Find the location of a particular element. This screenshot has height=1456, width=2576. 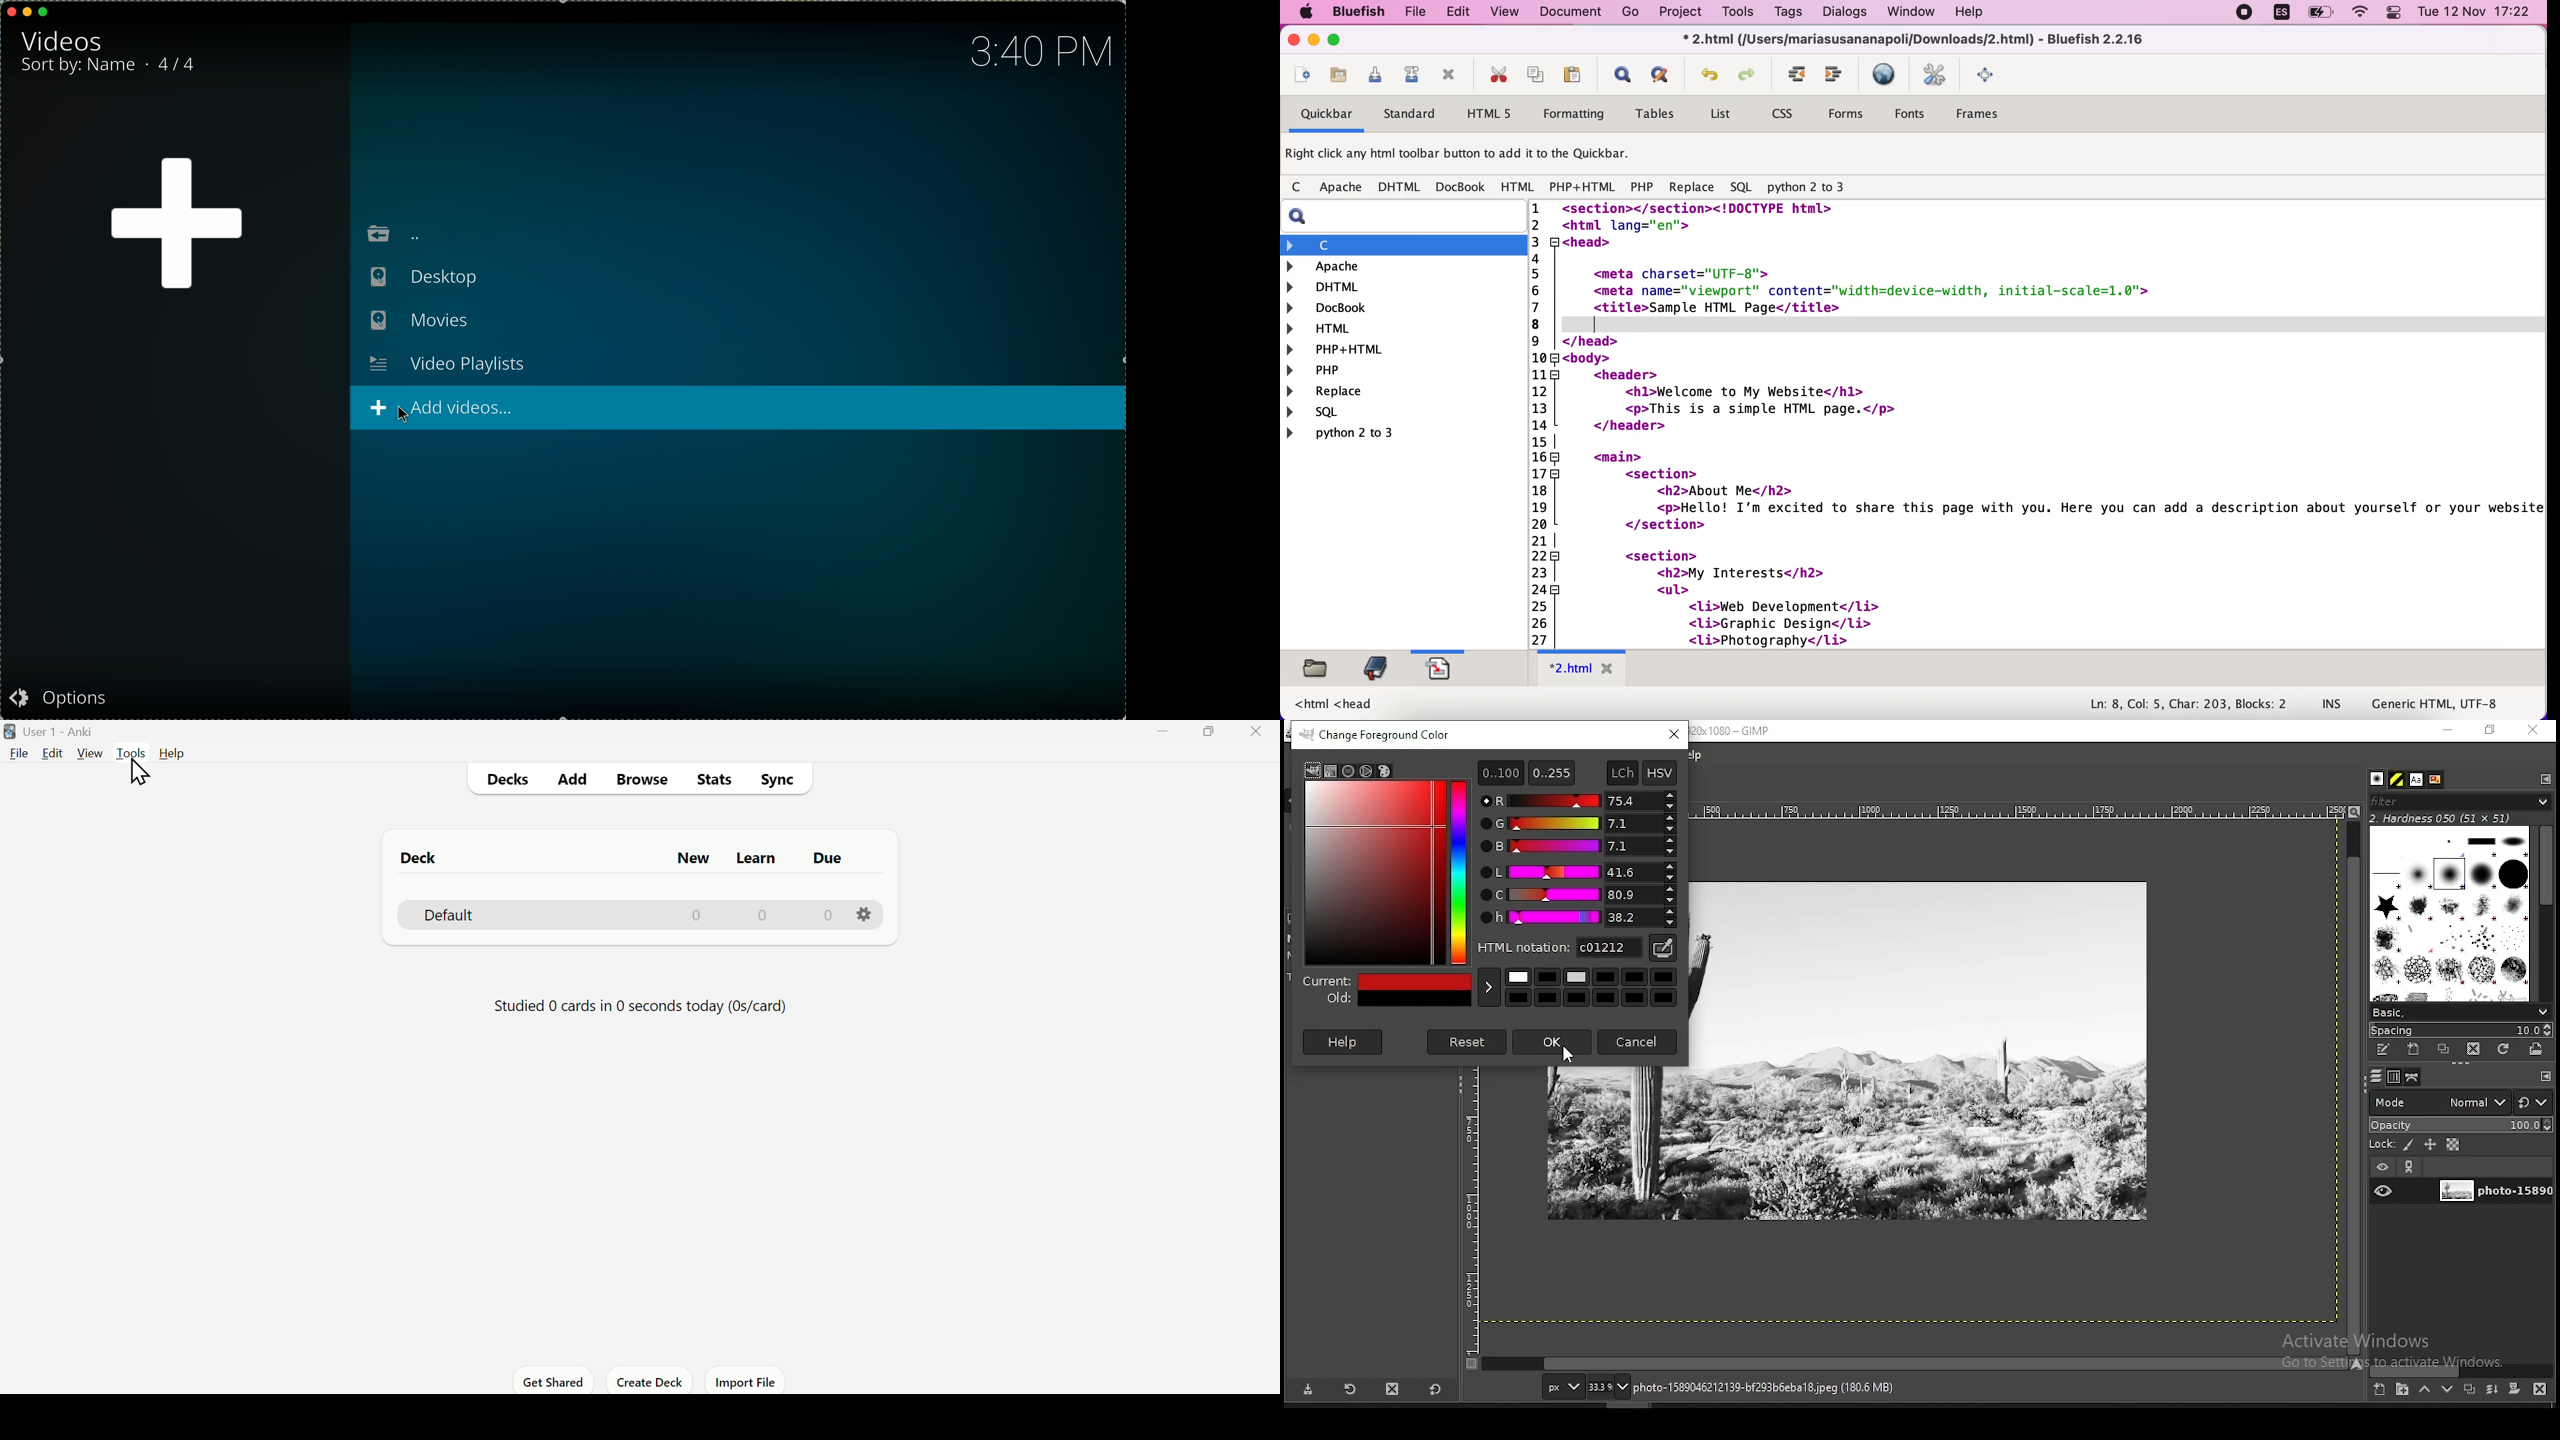

ok is located at coordinates (1551, 1043).